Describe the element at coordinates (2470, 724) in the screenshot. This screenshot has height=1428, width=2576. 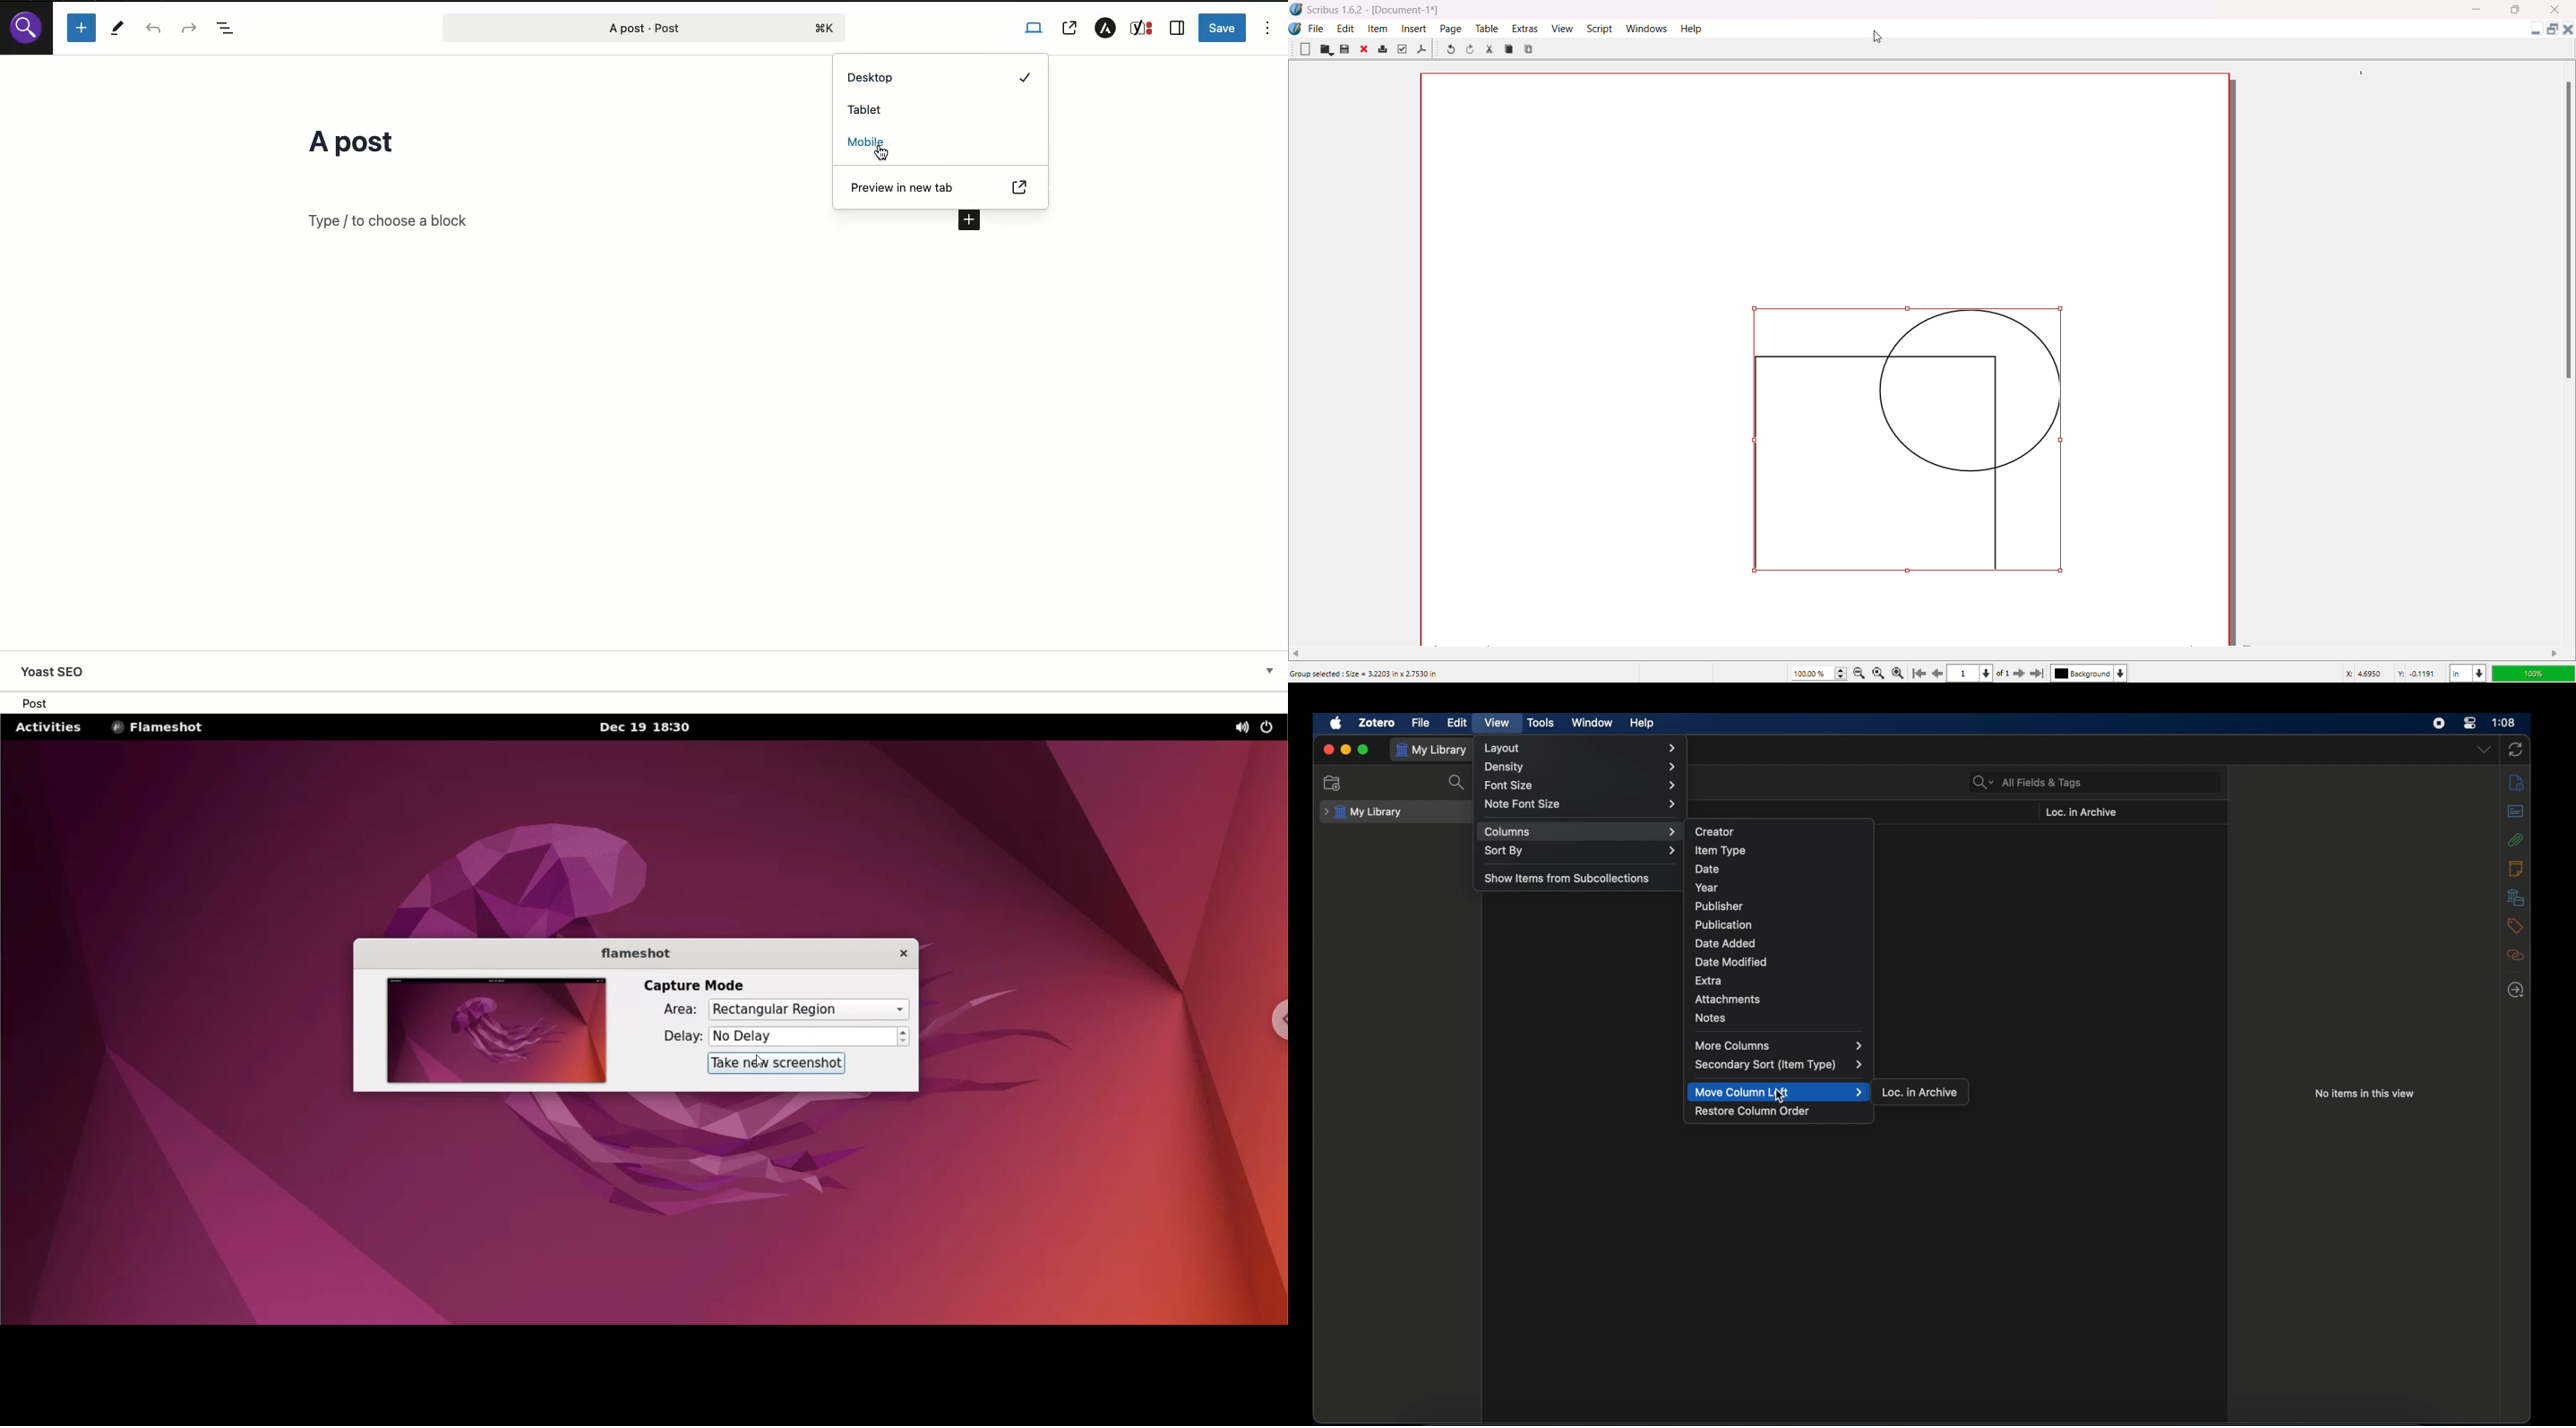
I see `control center` at that location.